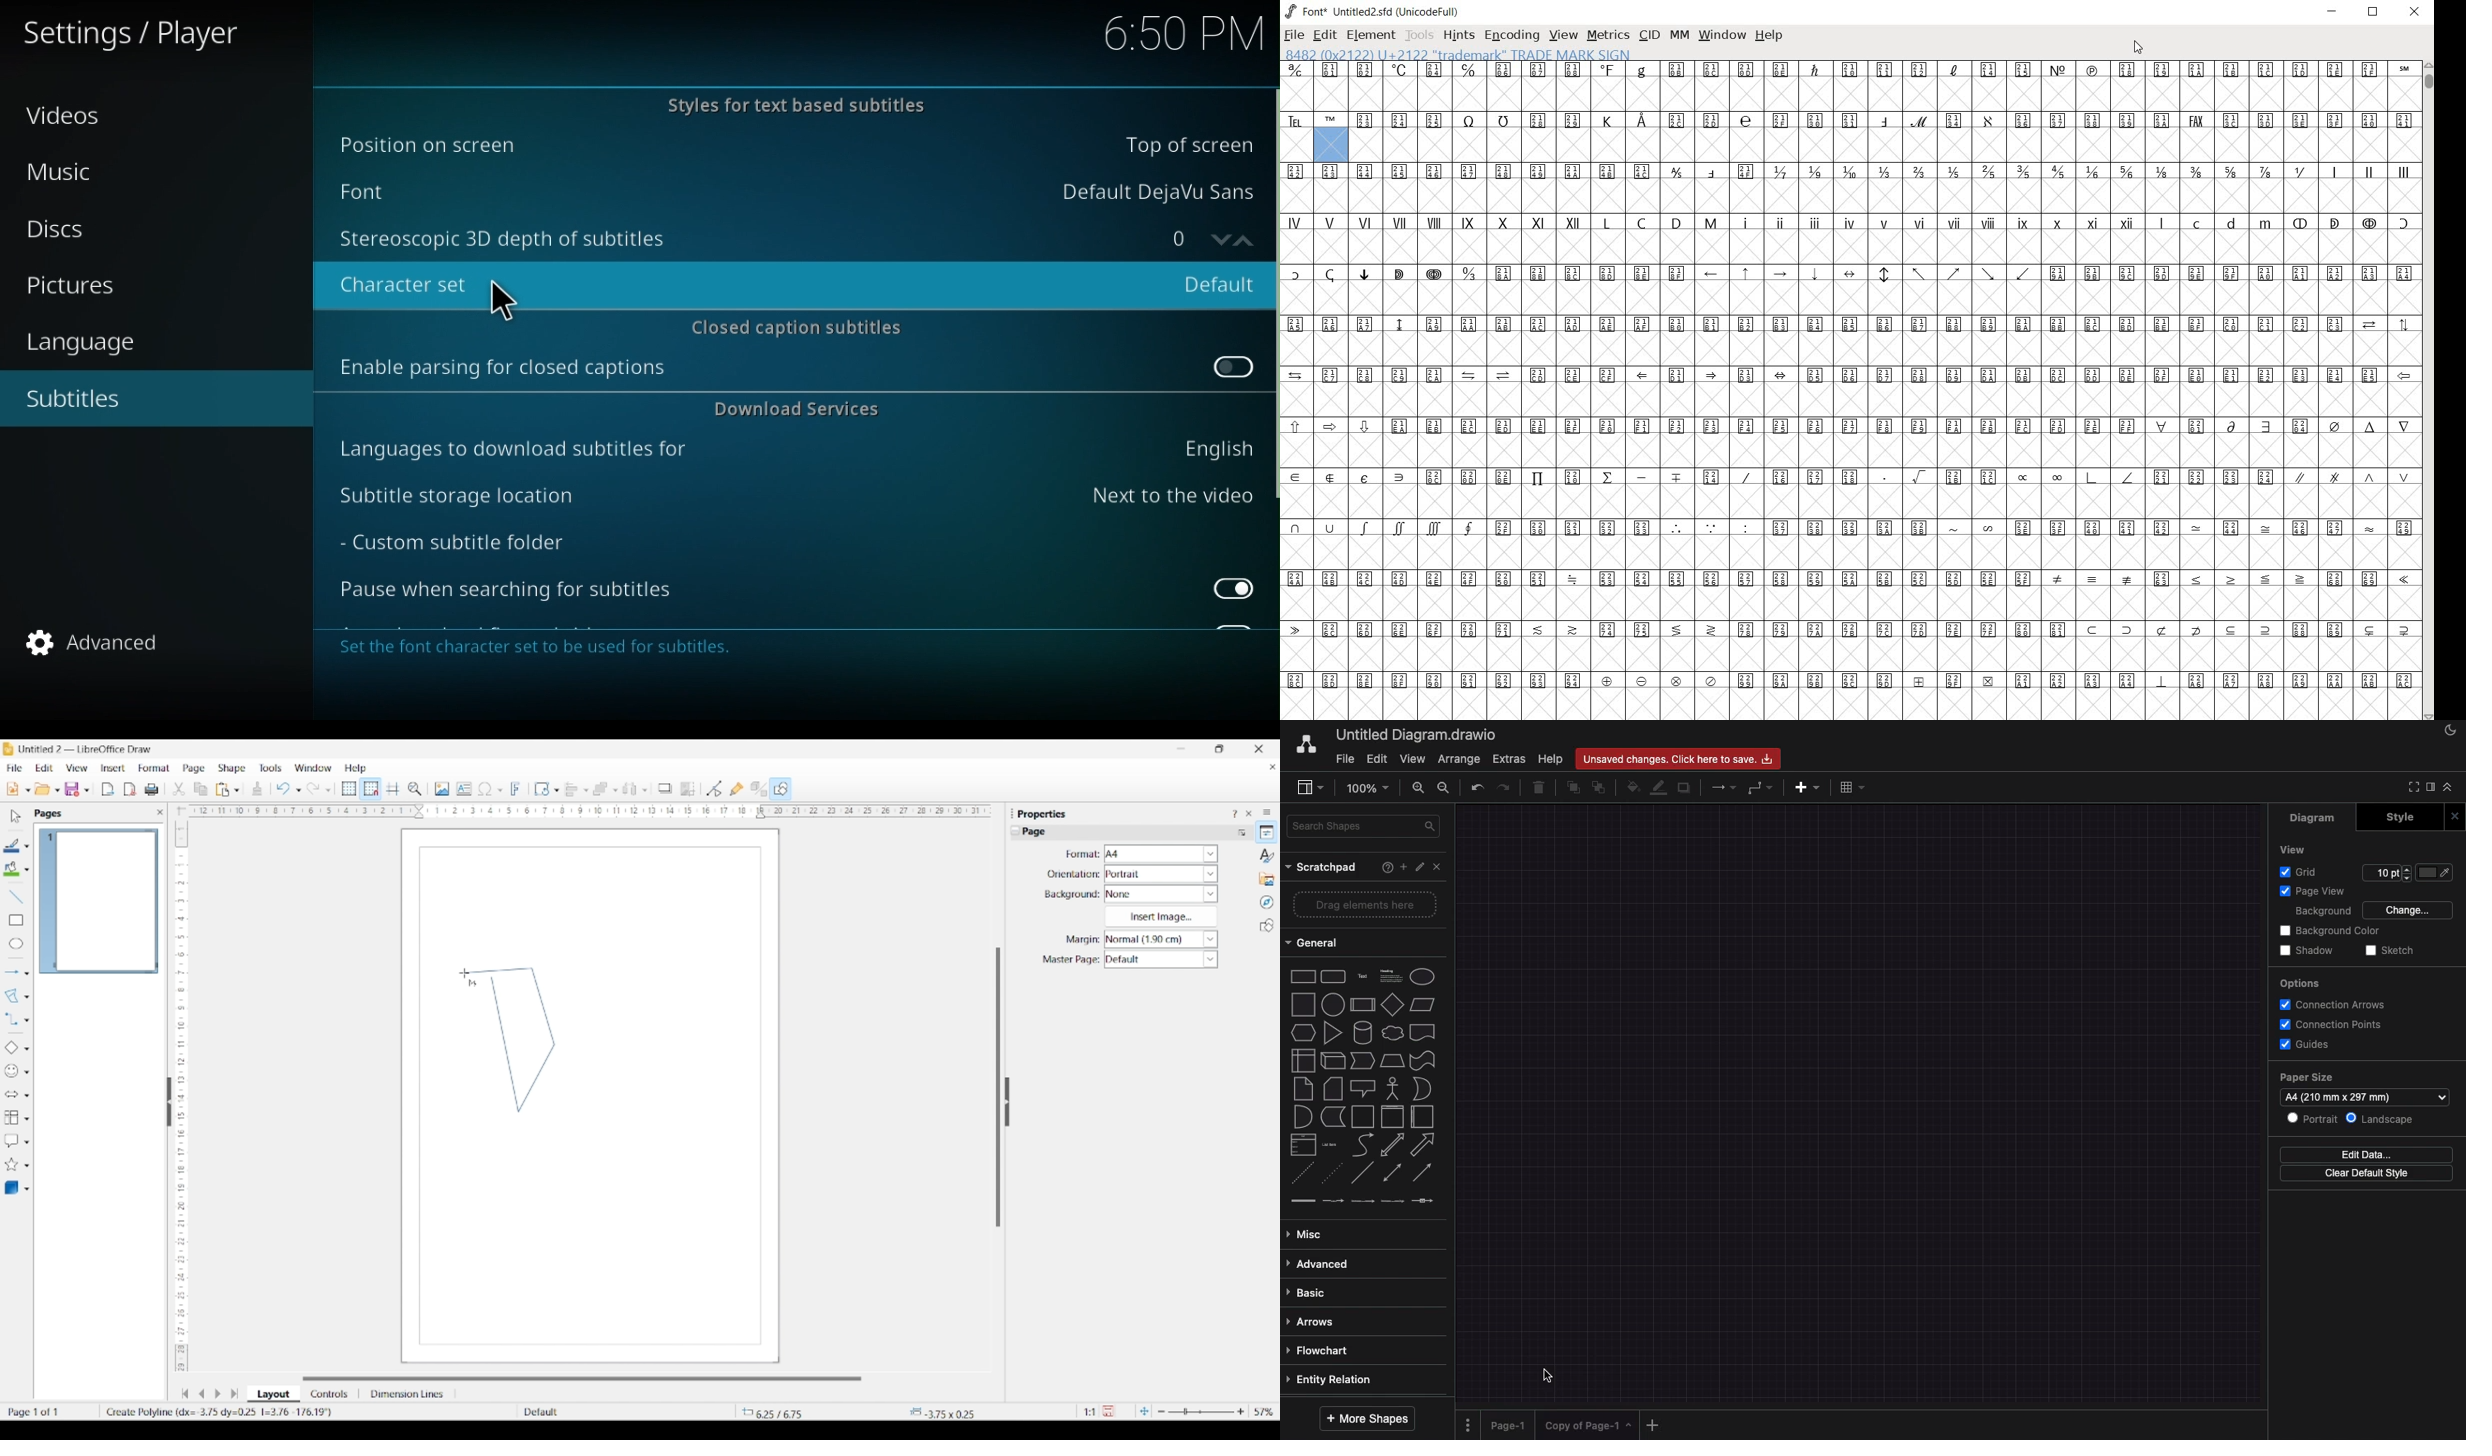  What do you see at coordinates (1849, 704) in the screenshot?
I see `slot` at bounding box center [1849, 704].